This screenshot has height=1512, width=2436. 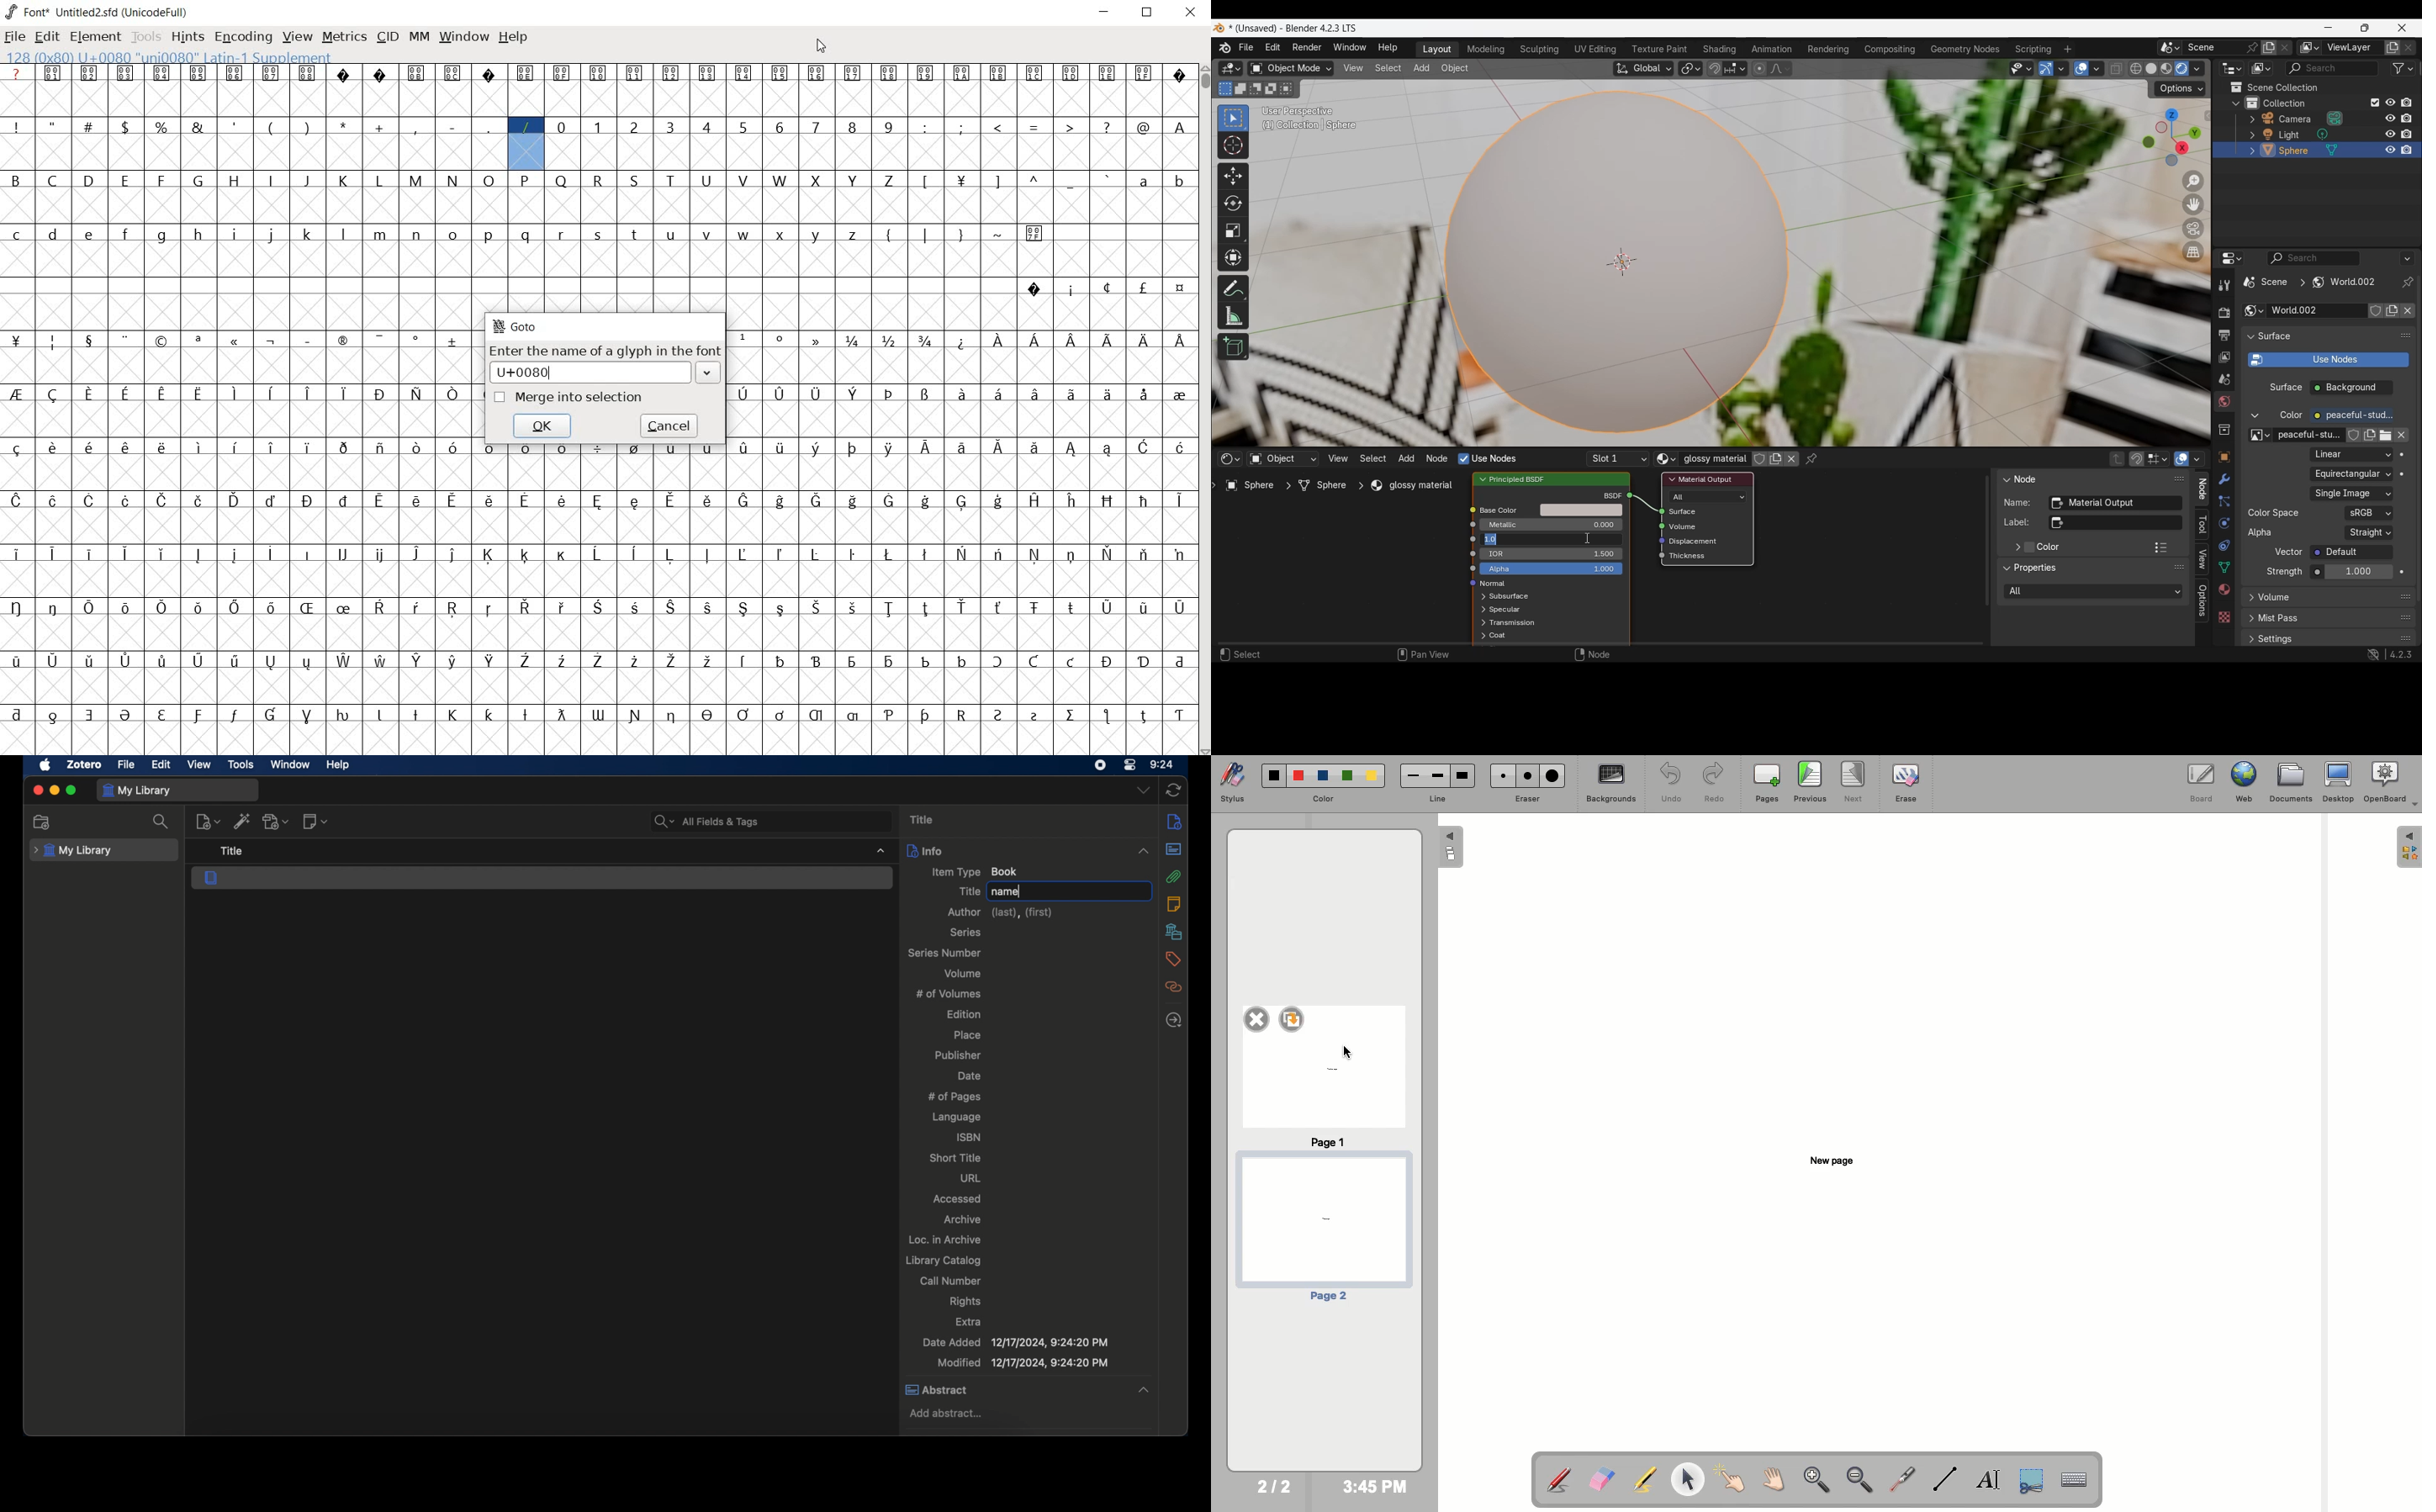 What do you see at coordinates (815, 715) in the screenshot?
I see `glyph` at bounding box center [815, 715].